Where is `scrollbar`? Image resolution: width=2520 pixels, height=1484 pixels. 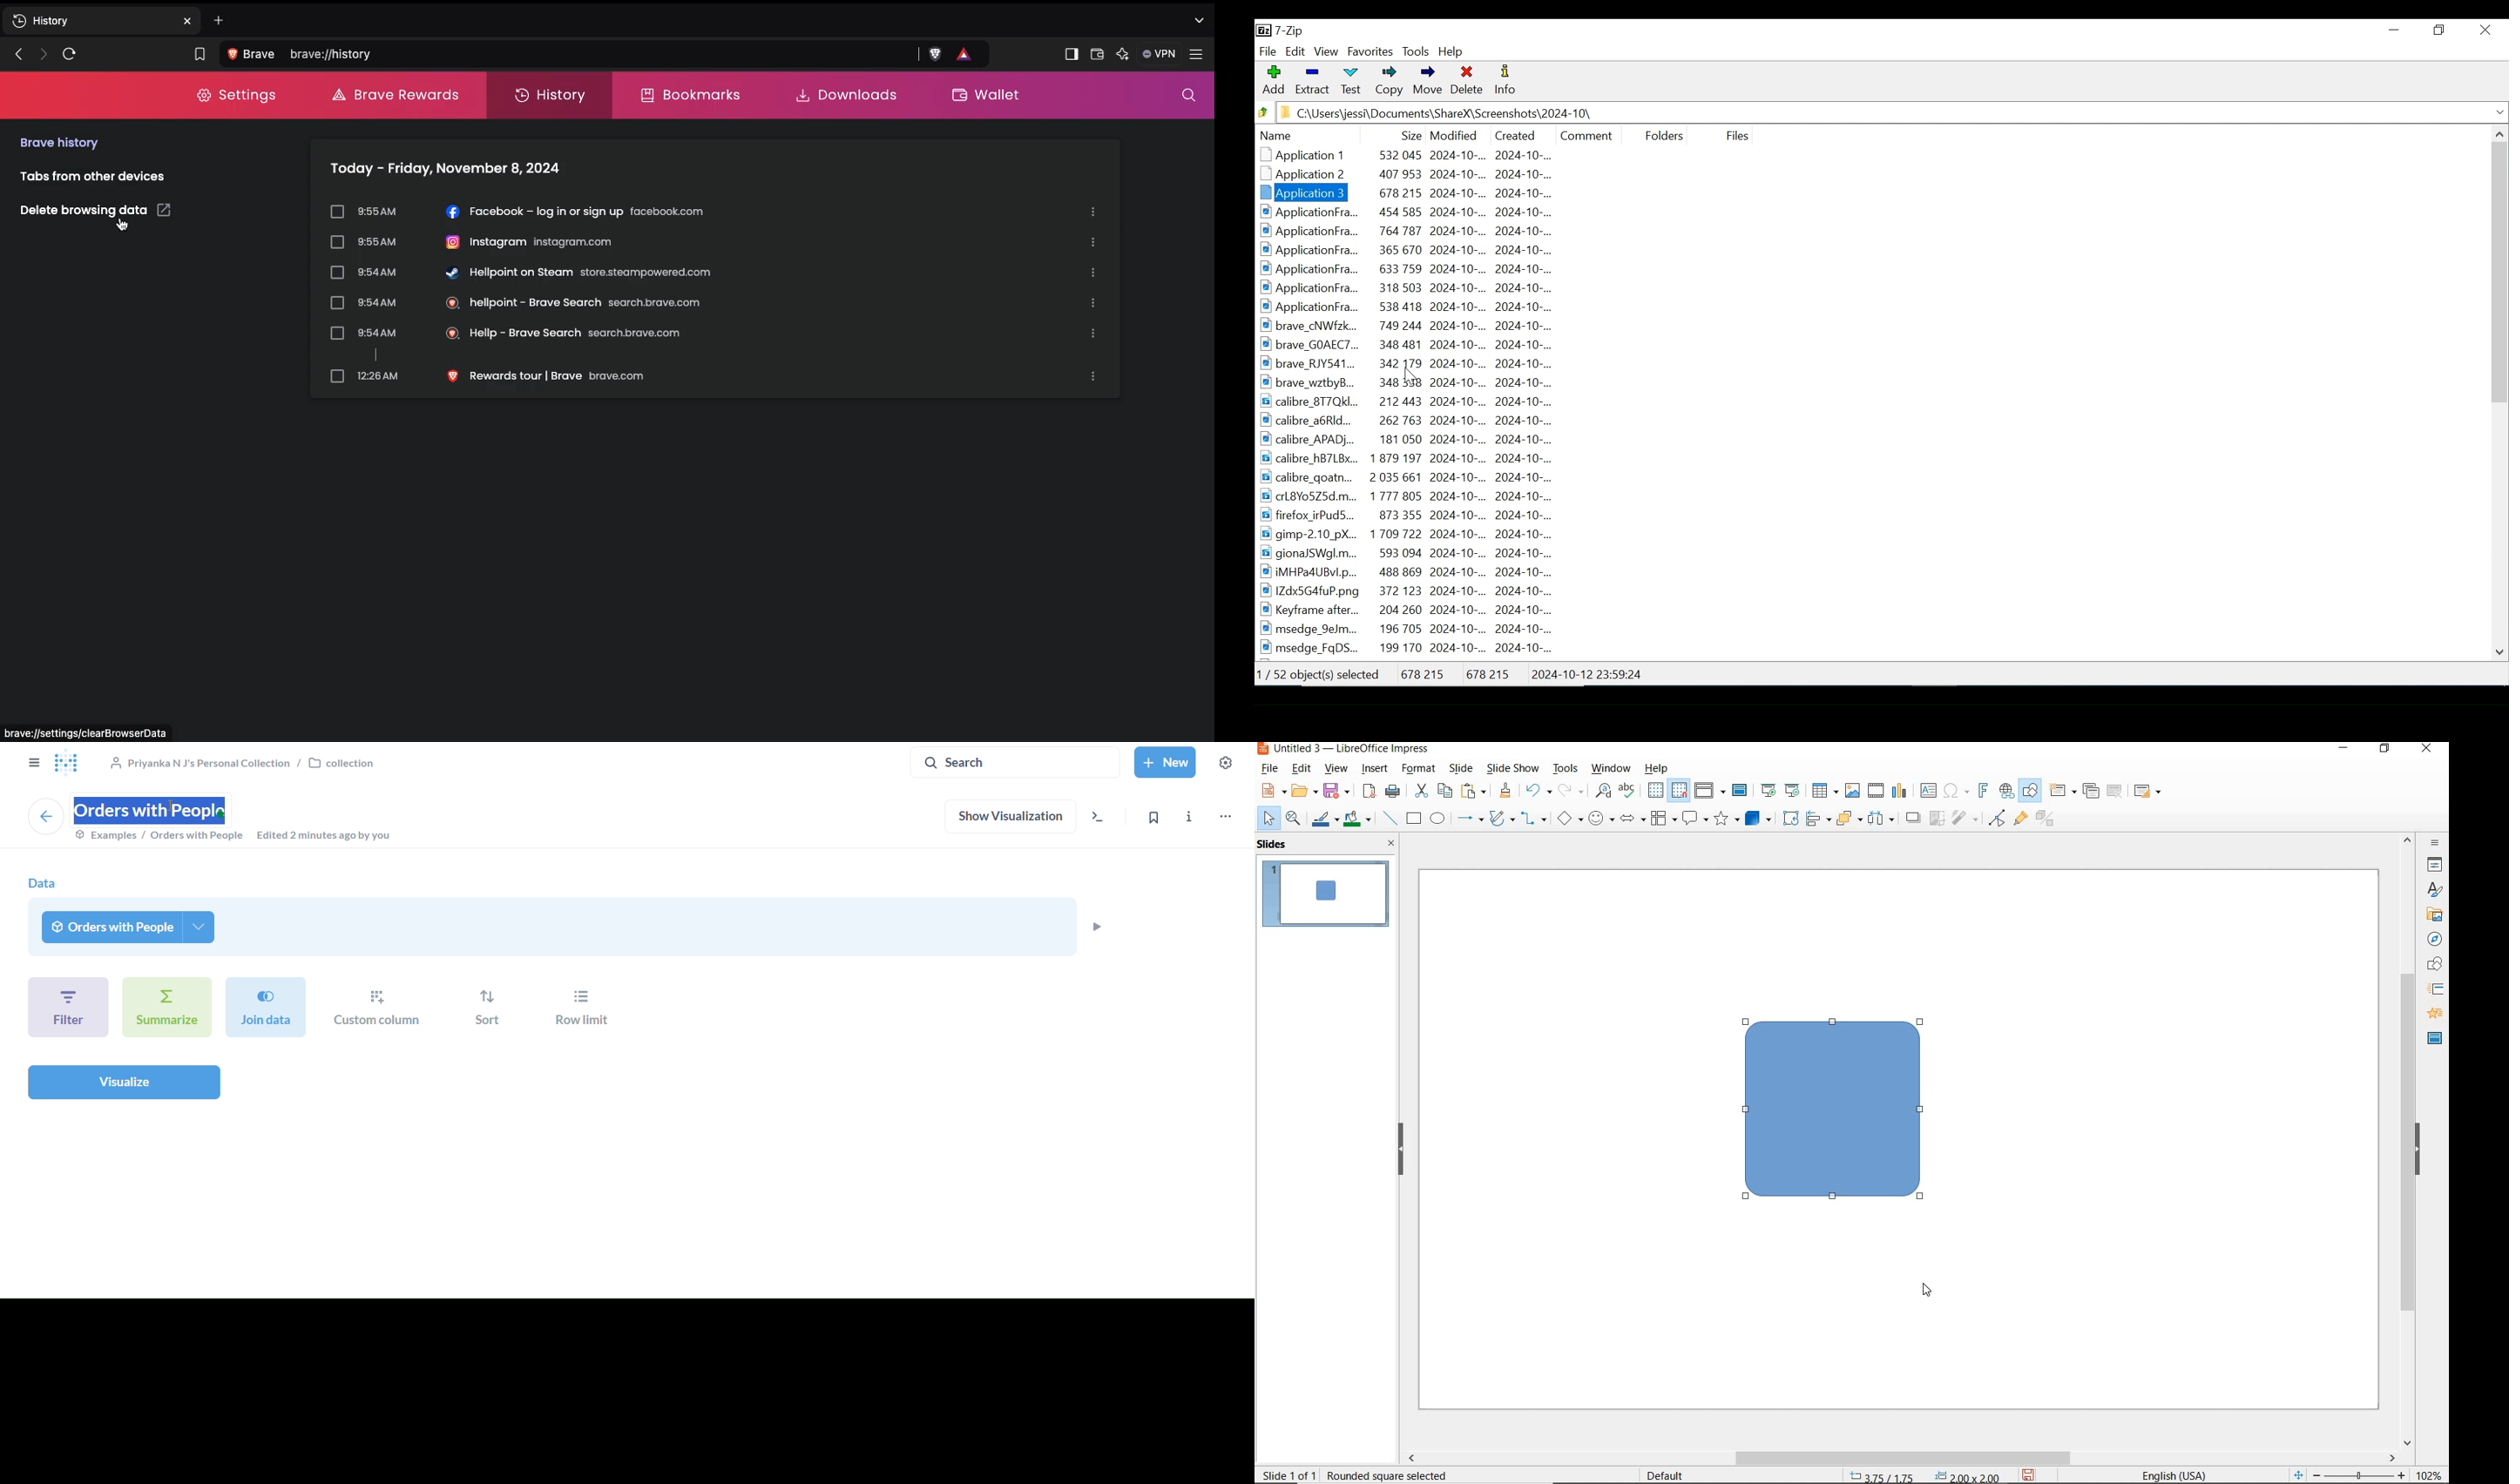
scrollbar is located at coordinates (1902, 1458).